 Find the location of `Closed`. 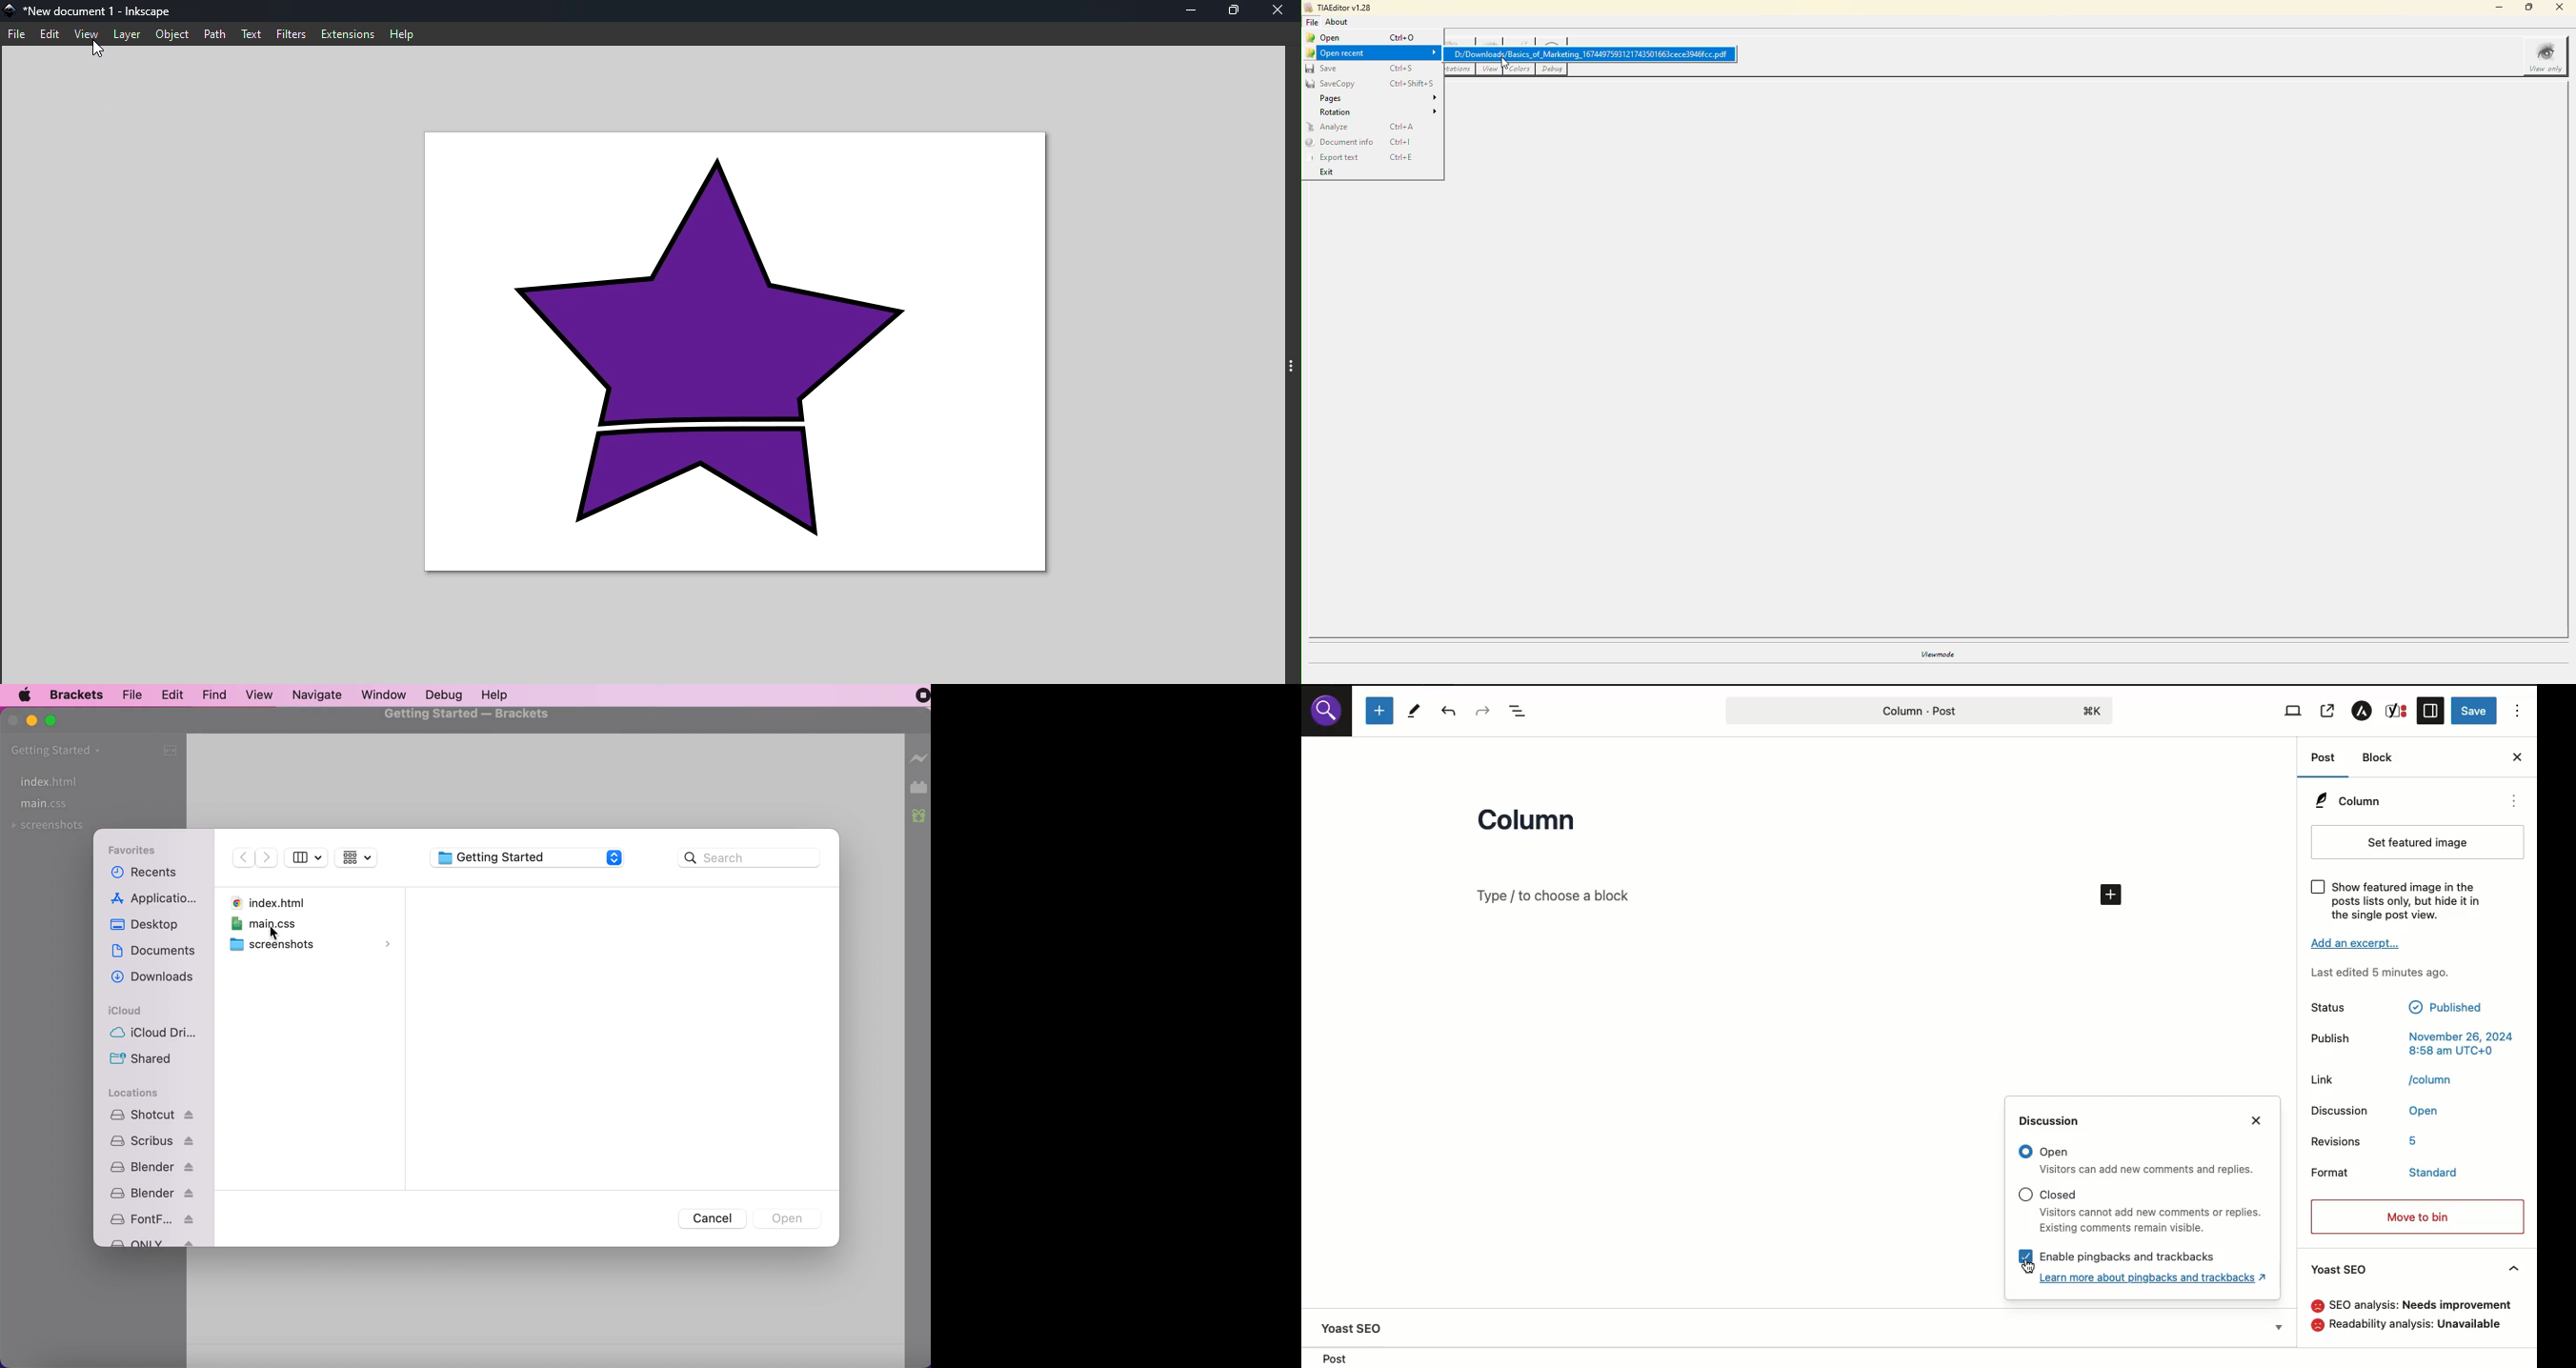

Closed is located at coordinates (2151, 1220).